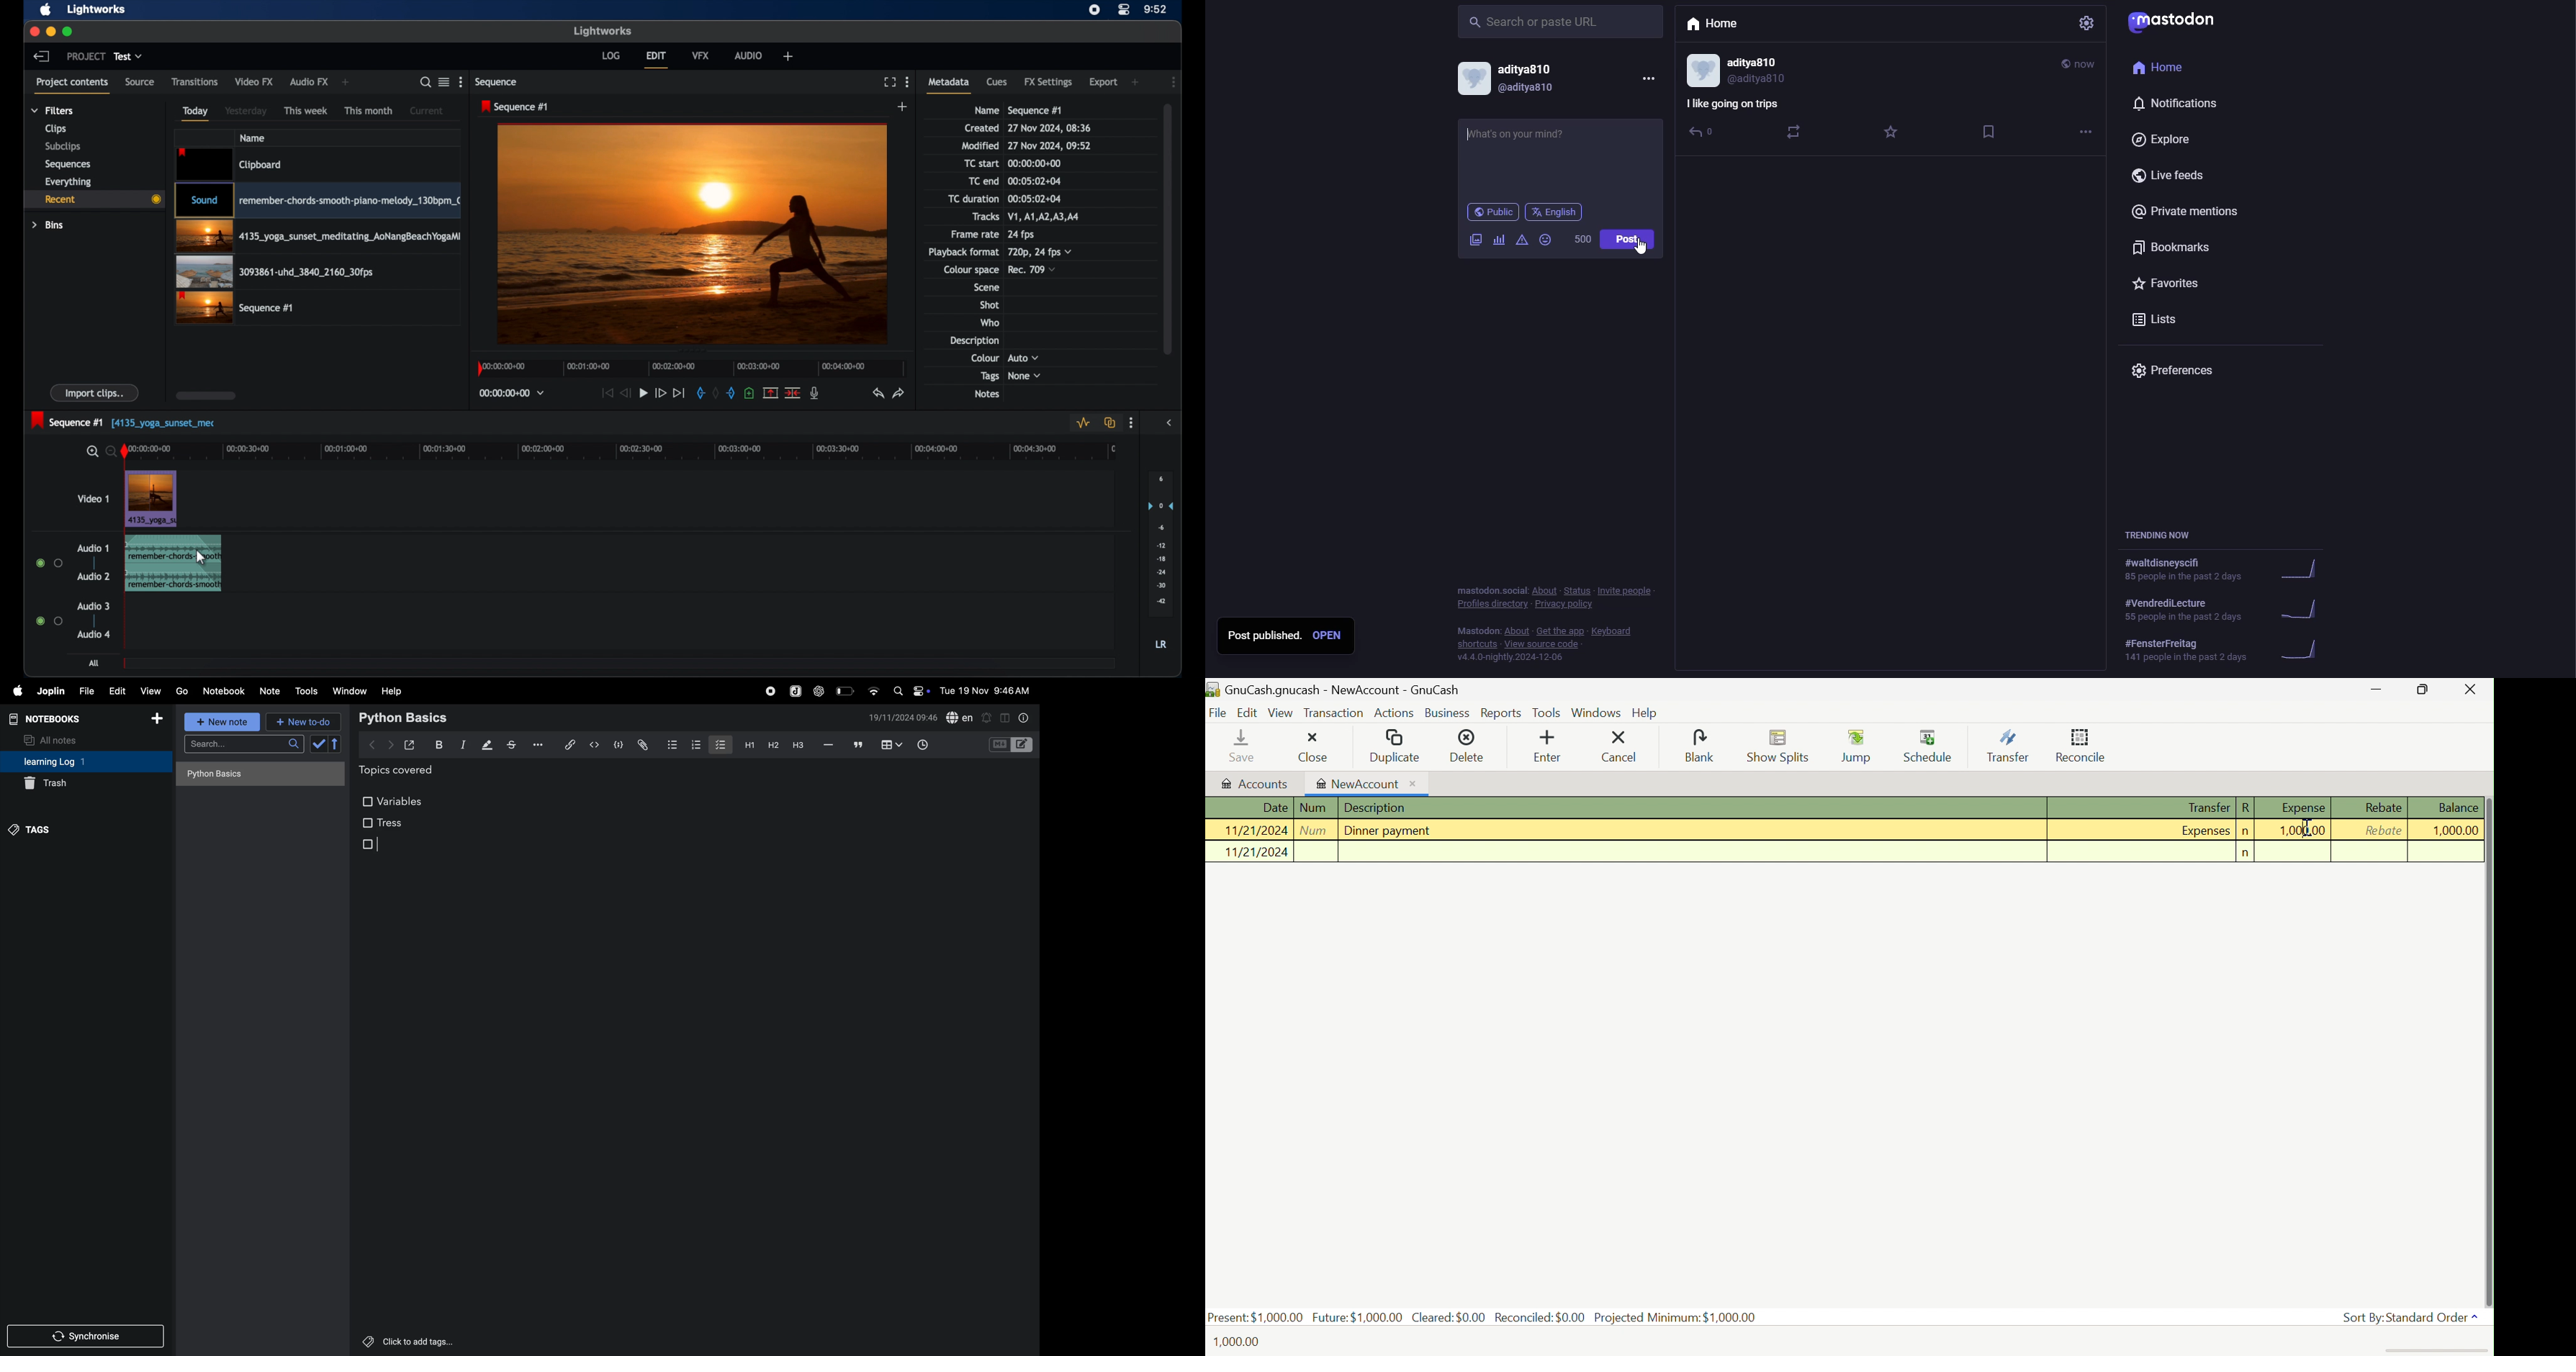 This screenshot has height=1372, width=2576. What do you see at coordinates (497, 83) in the screenshot?
I see `sequence` at bounding box center [497, 83].